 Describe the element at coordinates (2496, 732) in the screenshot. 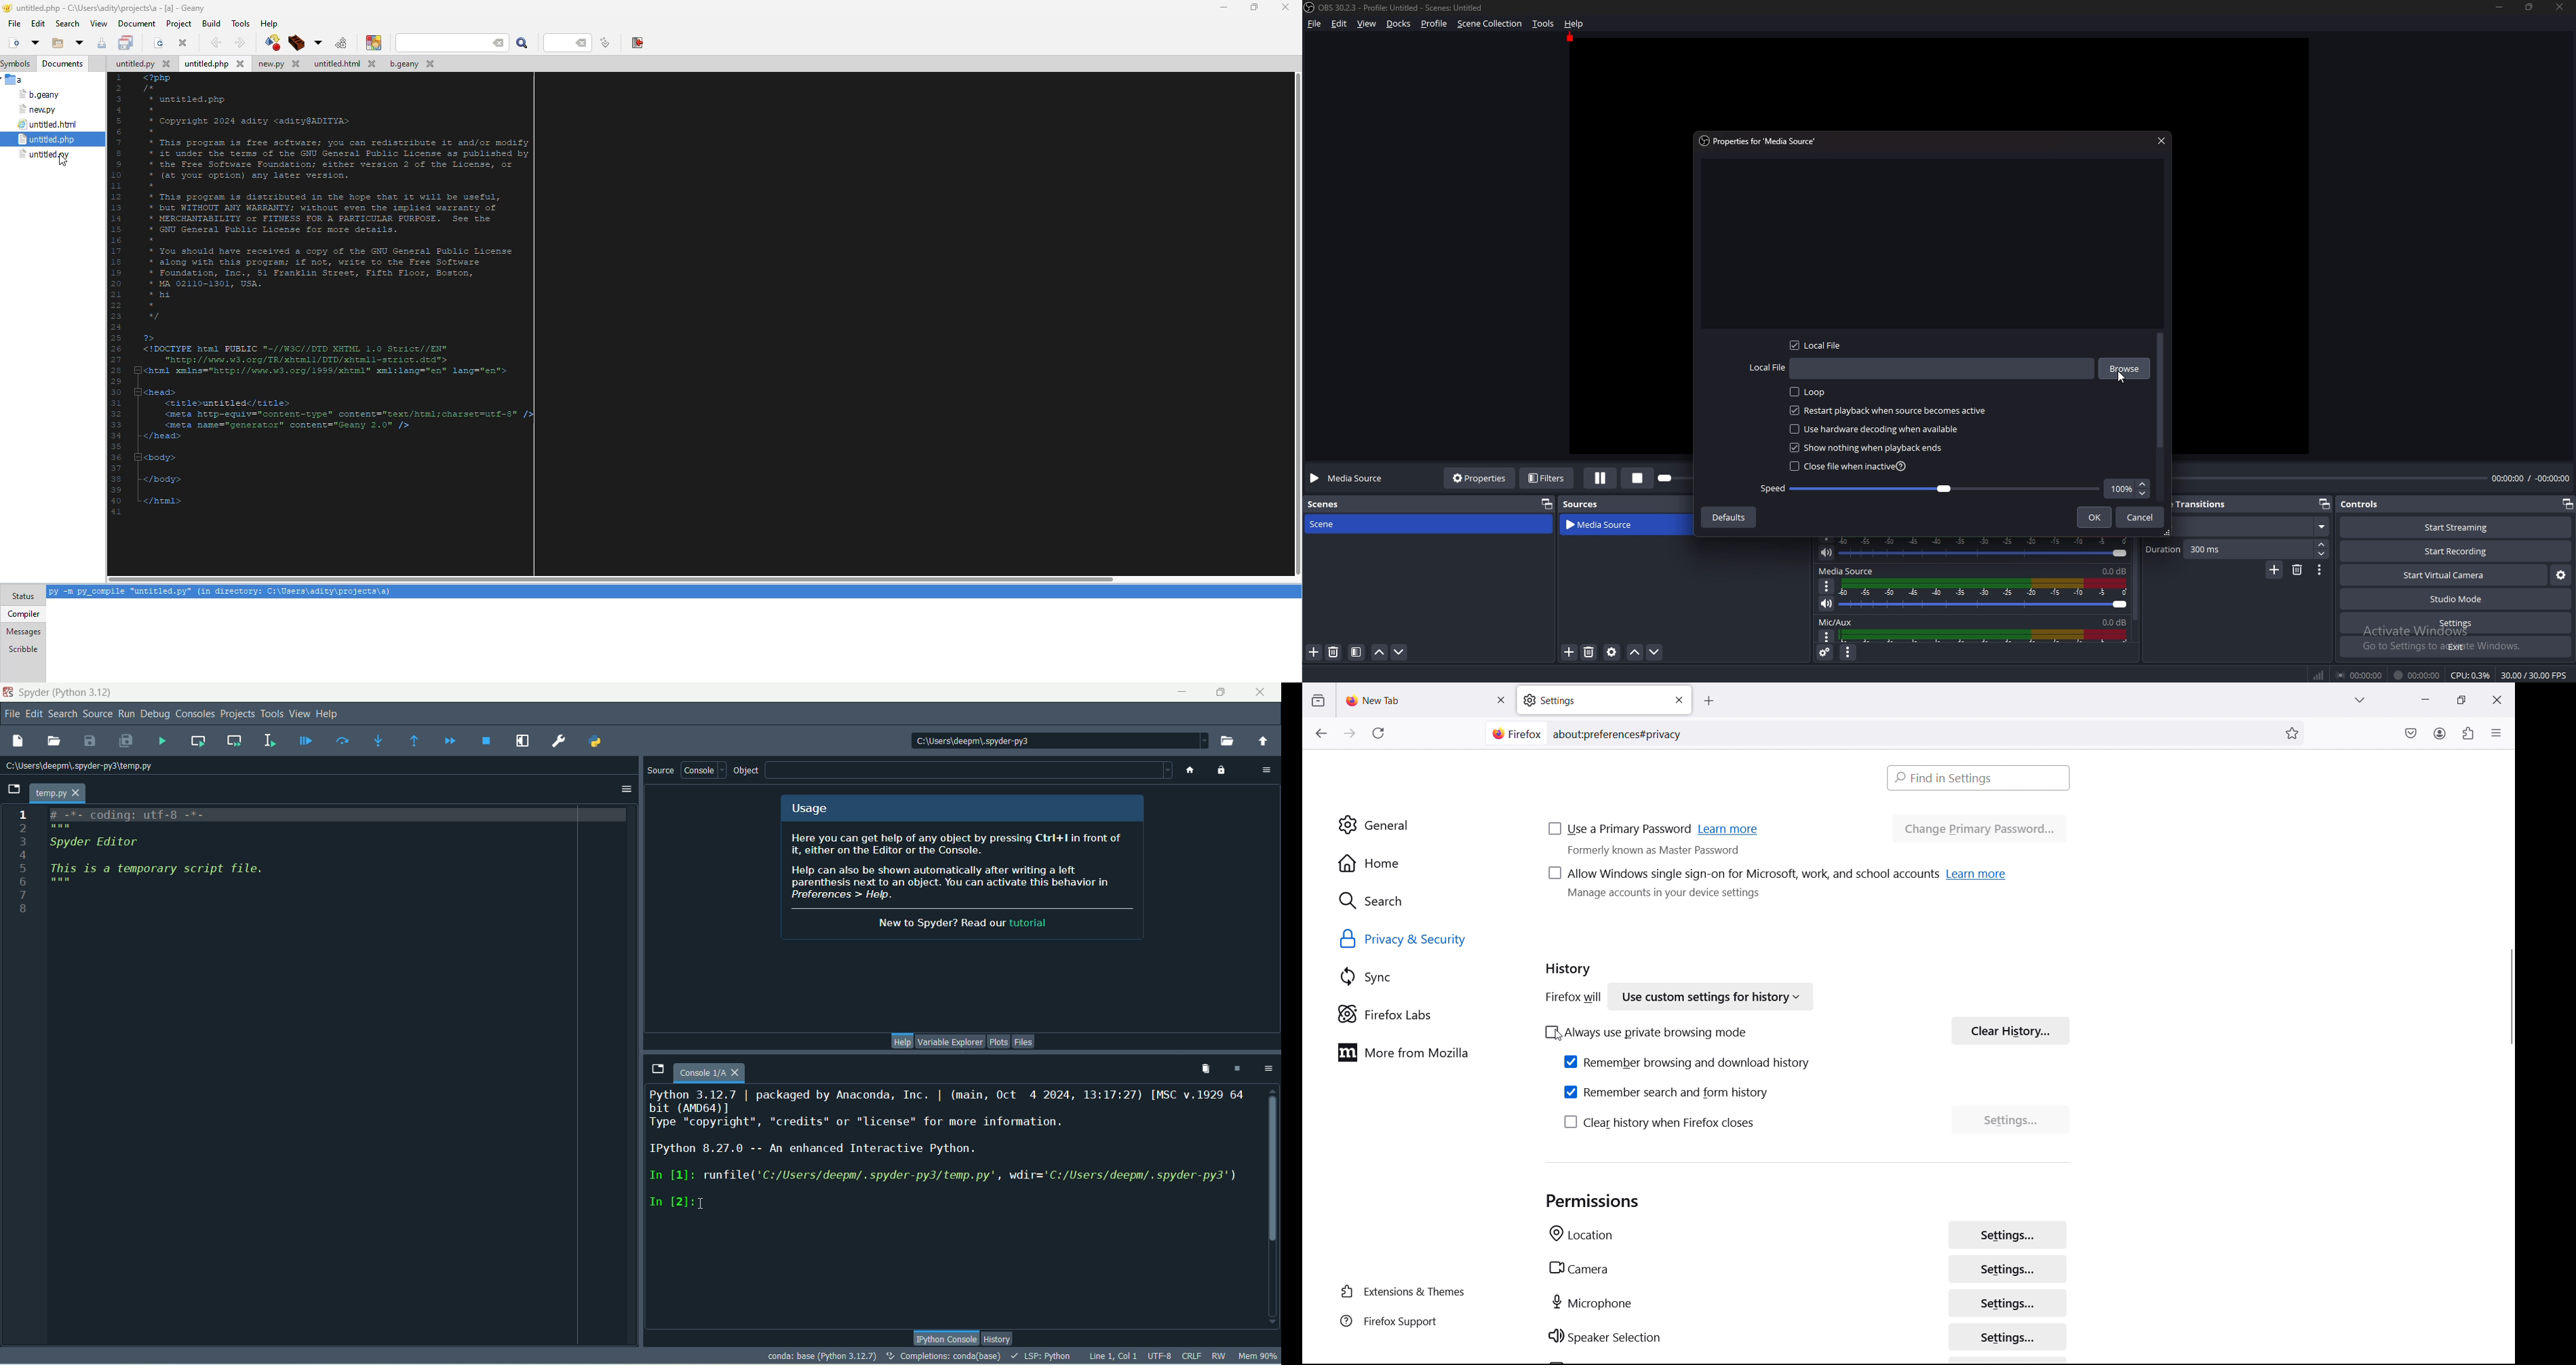

I see `open application menu` at that location.